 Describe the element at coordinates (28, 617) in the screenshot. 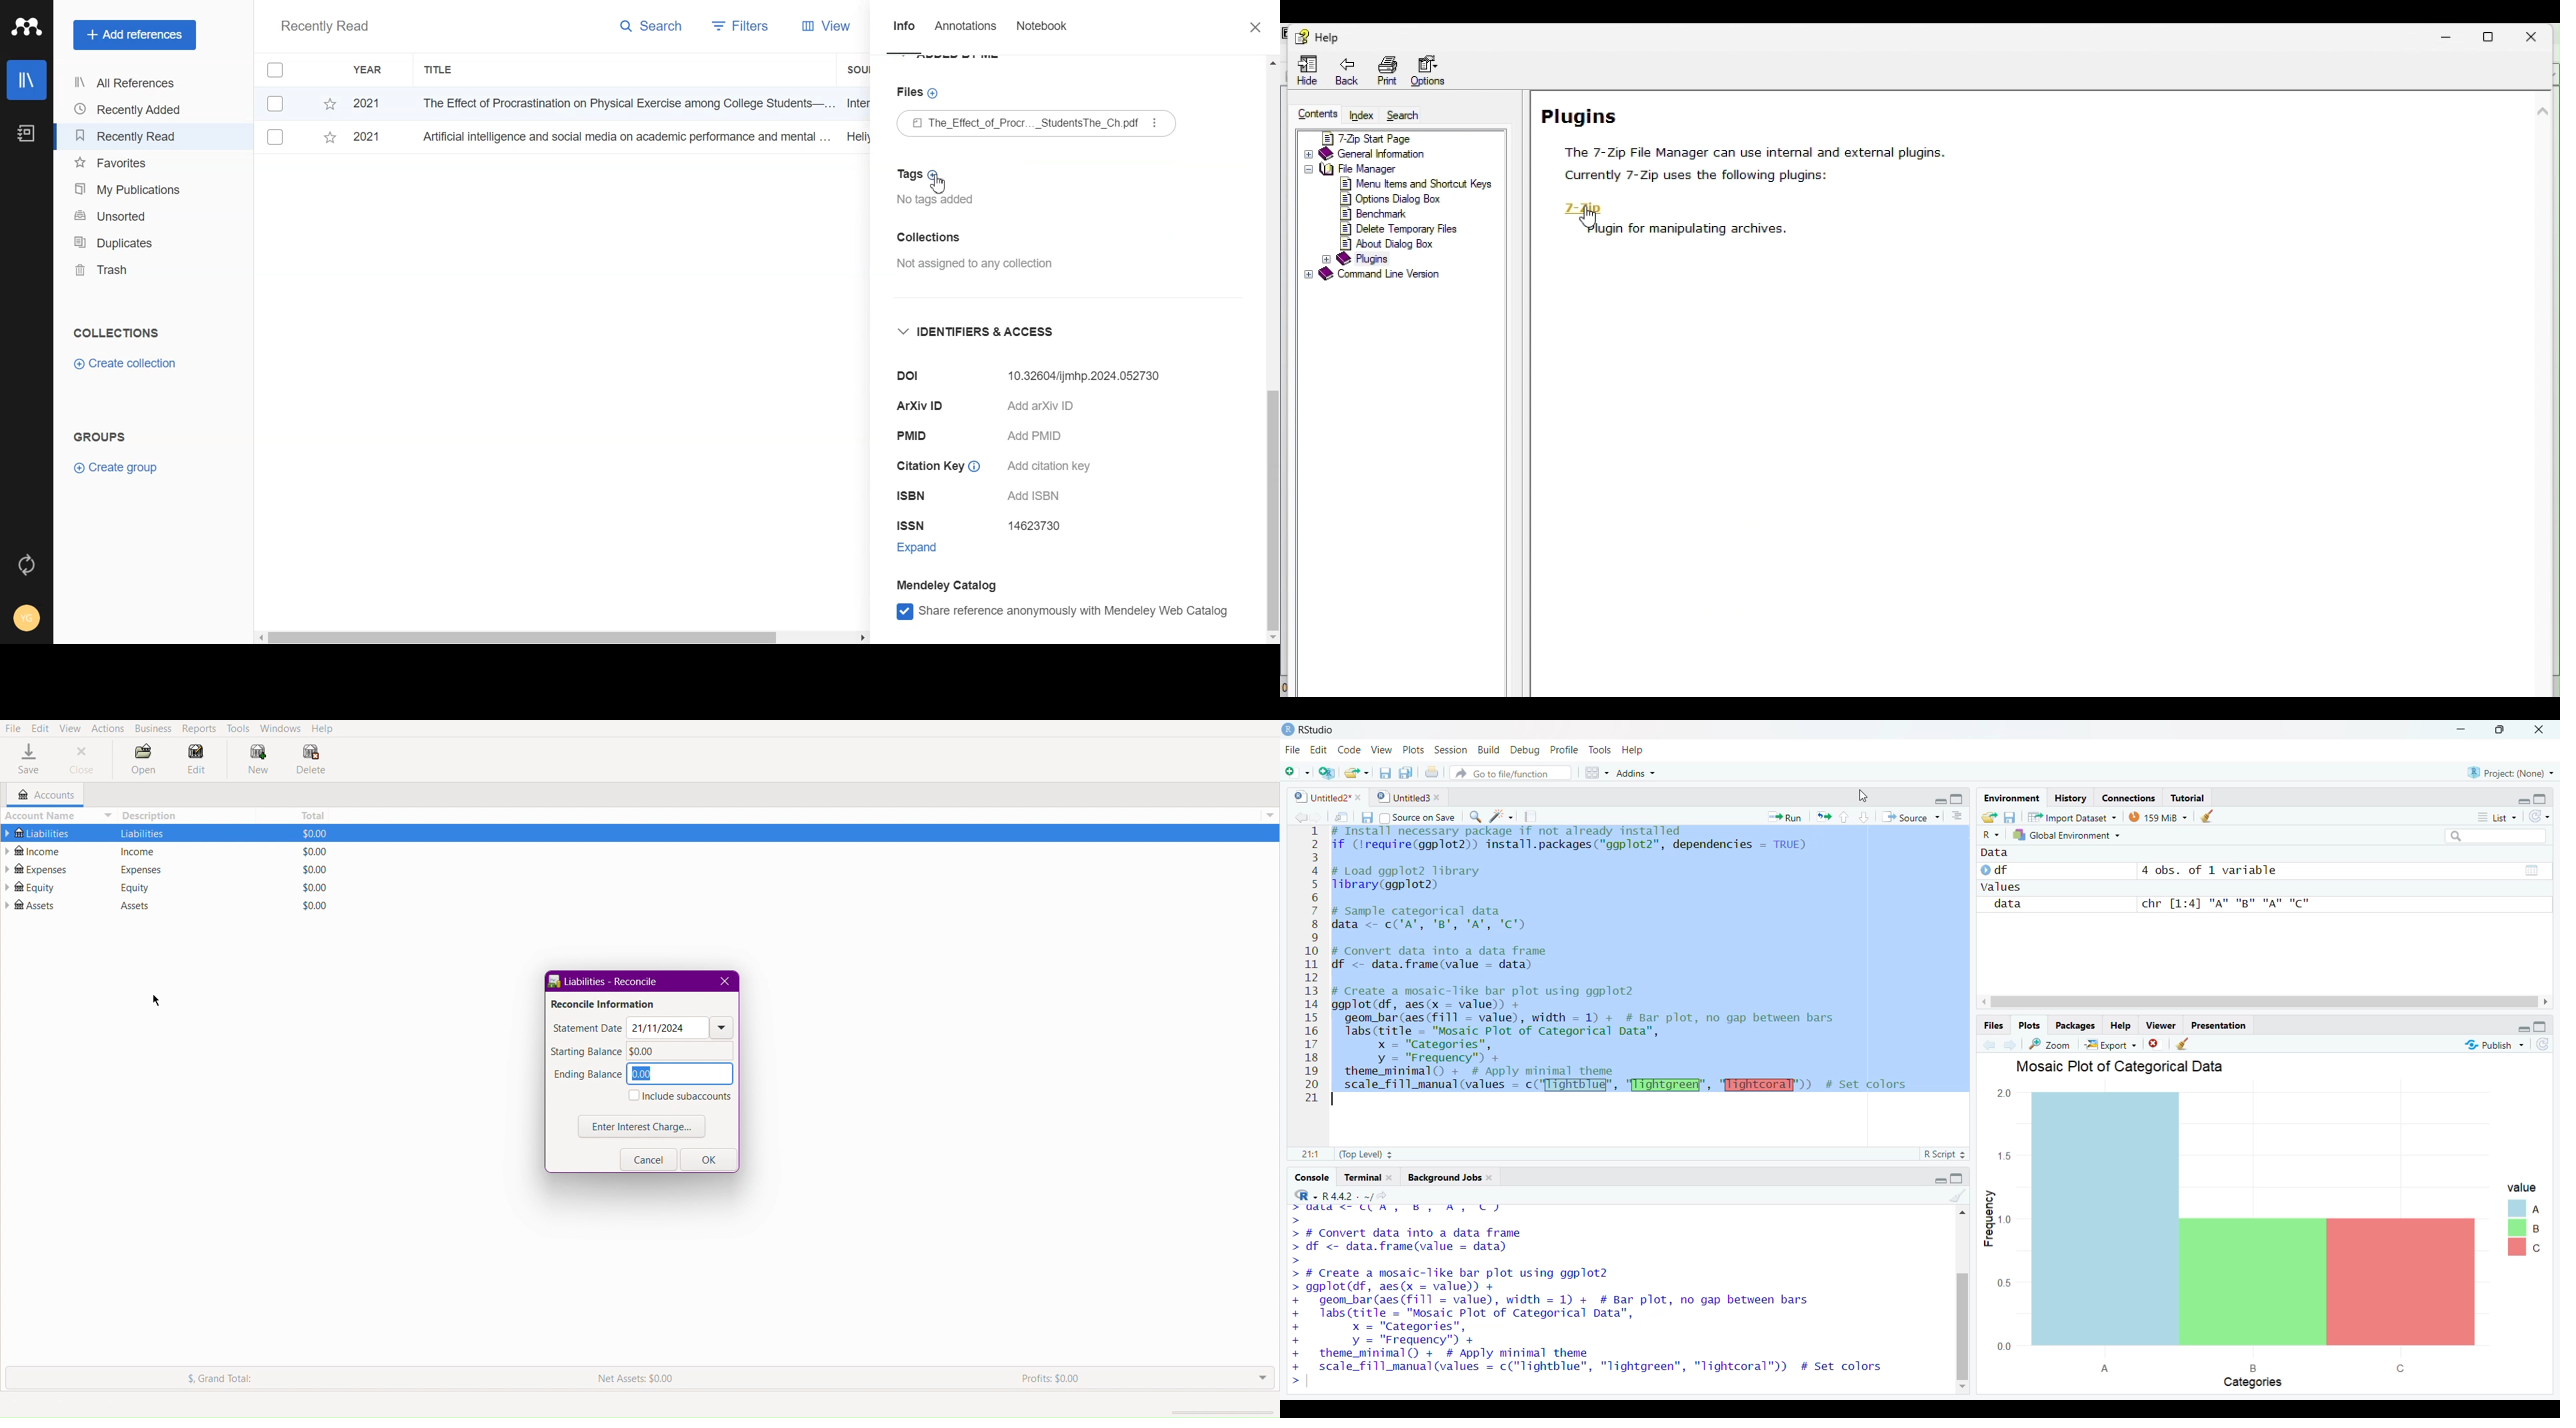

I see `Account` at that location.